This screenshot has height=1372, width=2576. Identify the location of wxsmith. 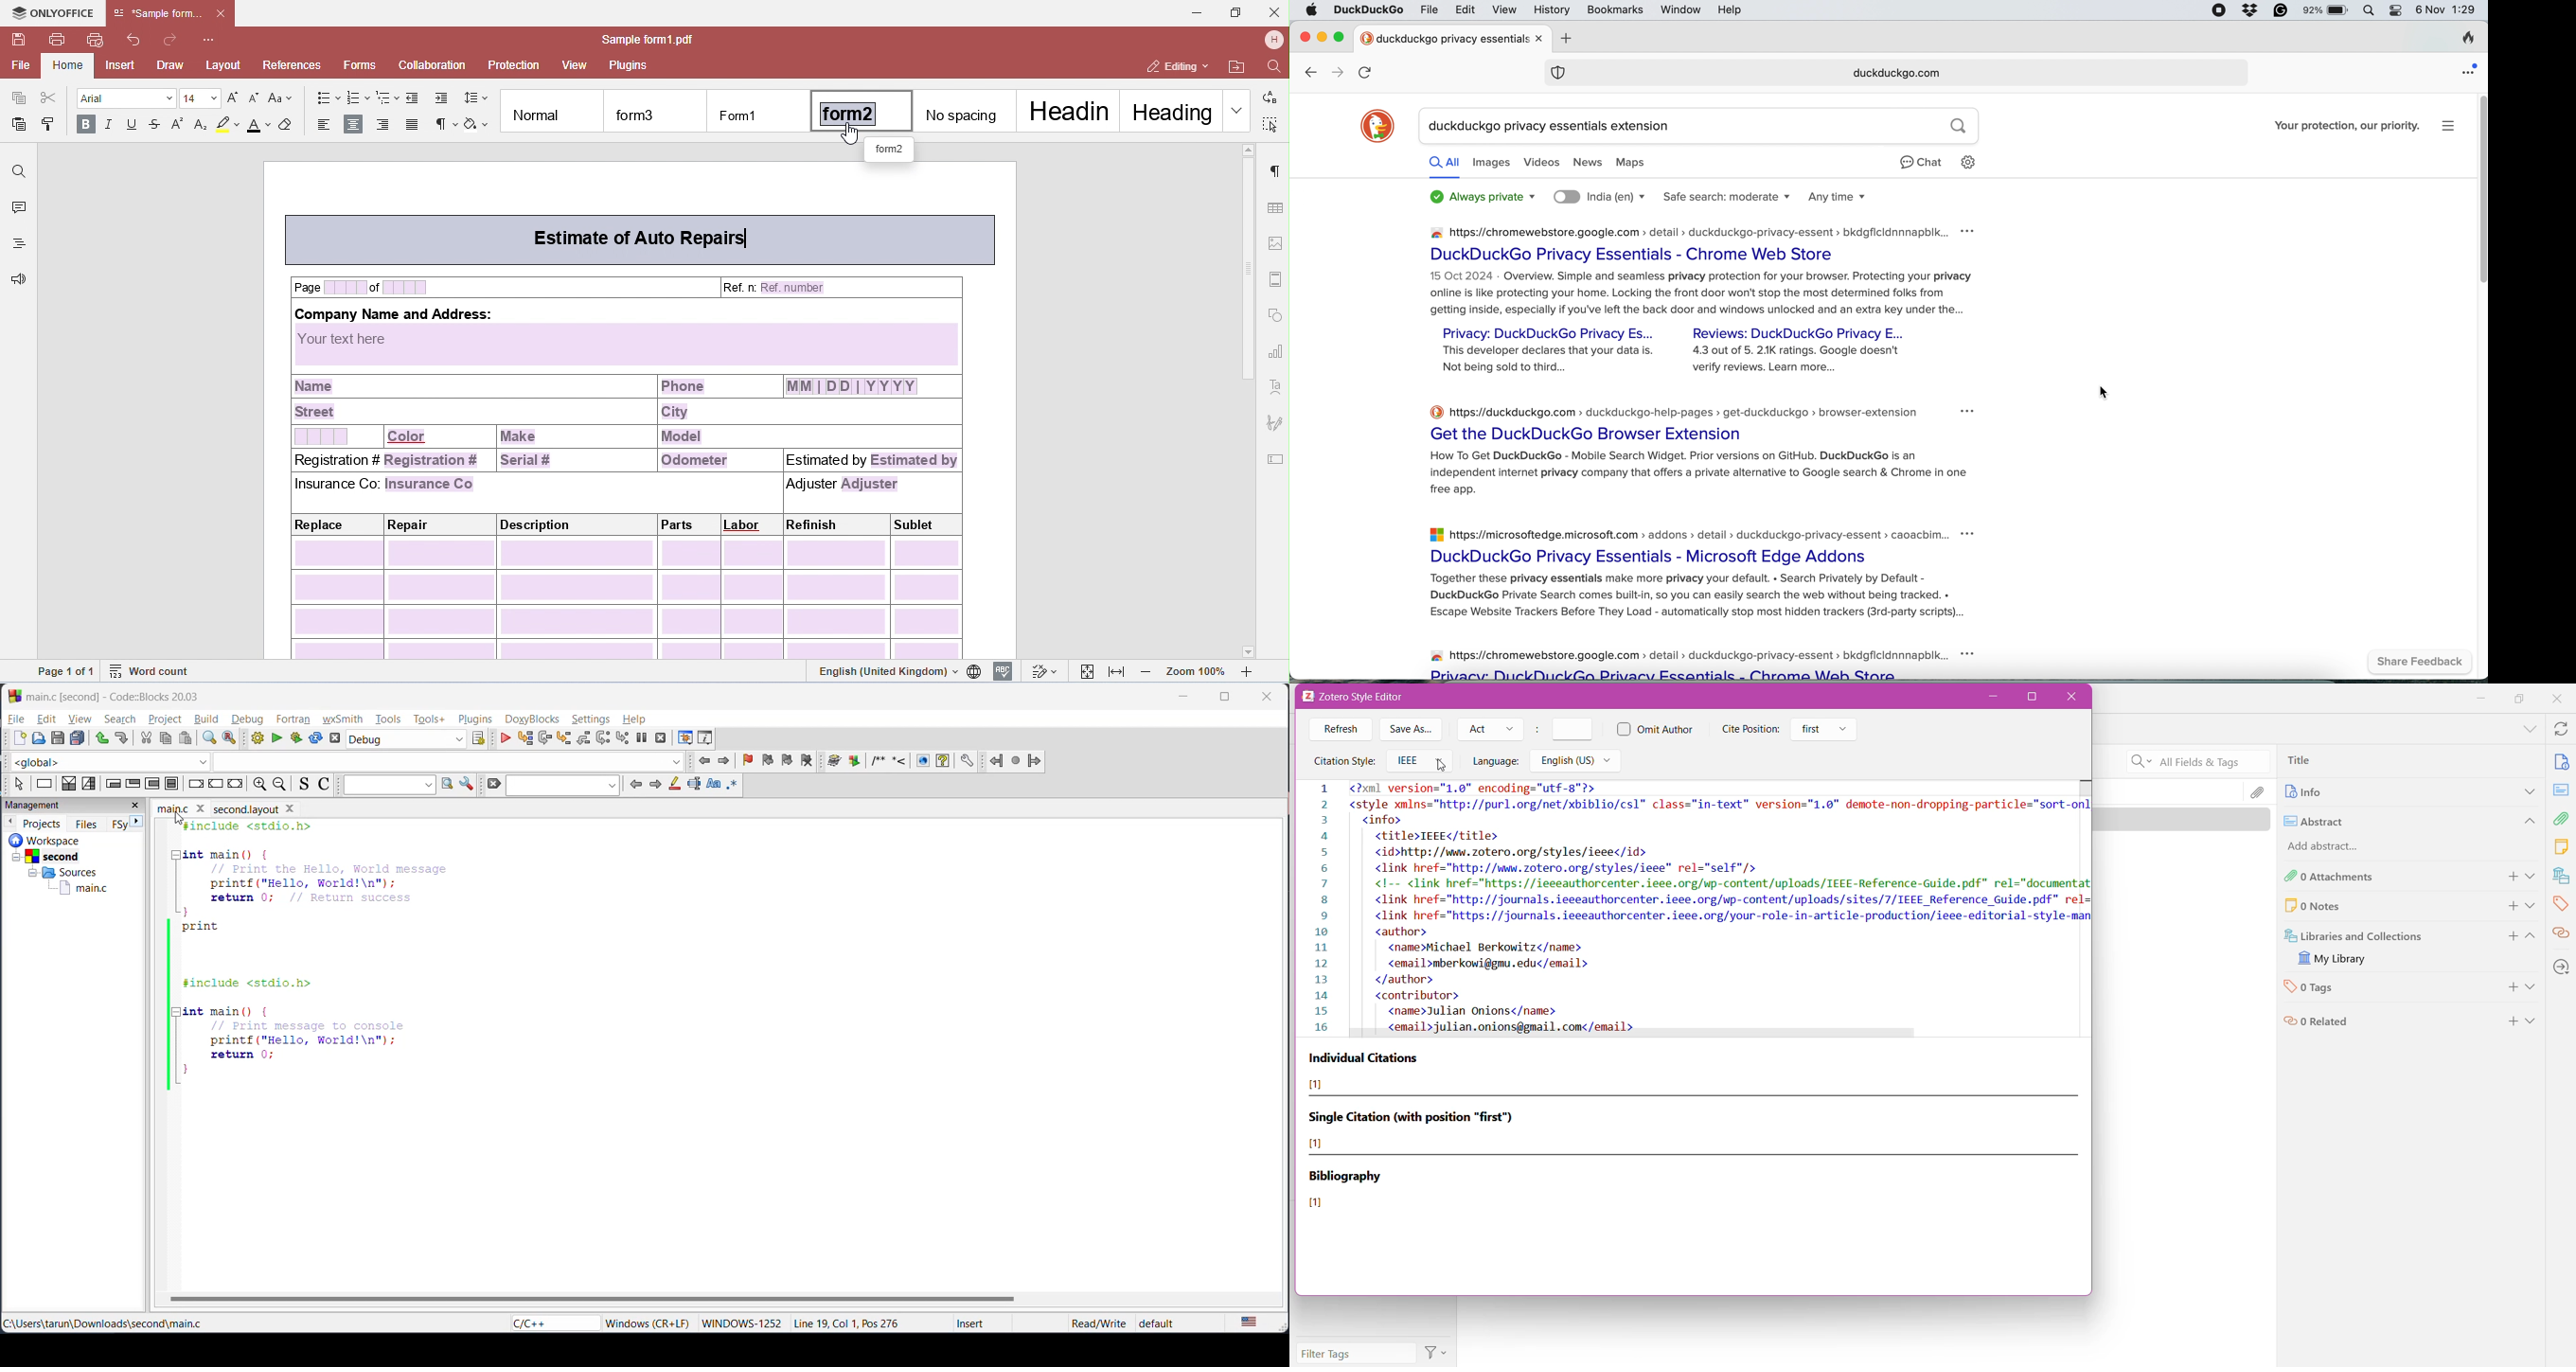
(341, 719).